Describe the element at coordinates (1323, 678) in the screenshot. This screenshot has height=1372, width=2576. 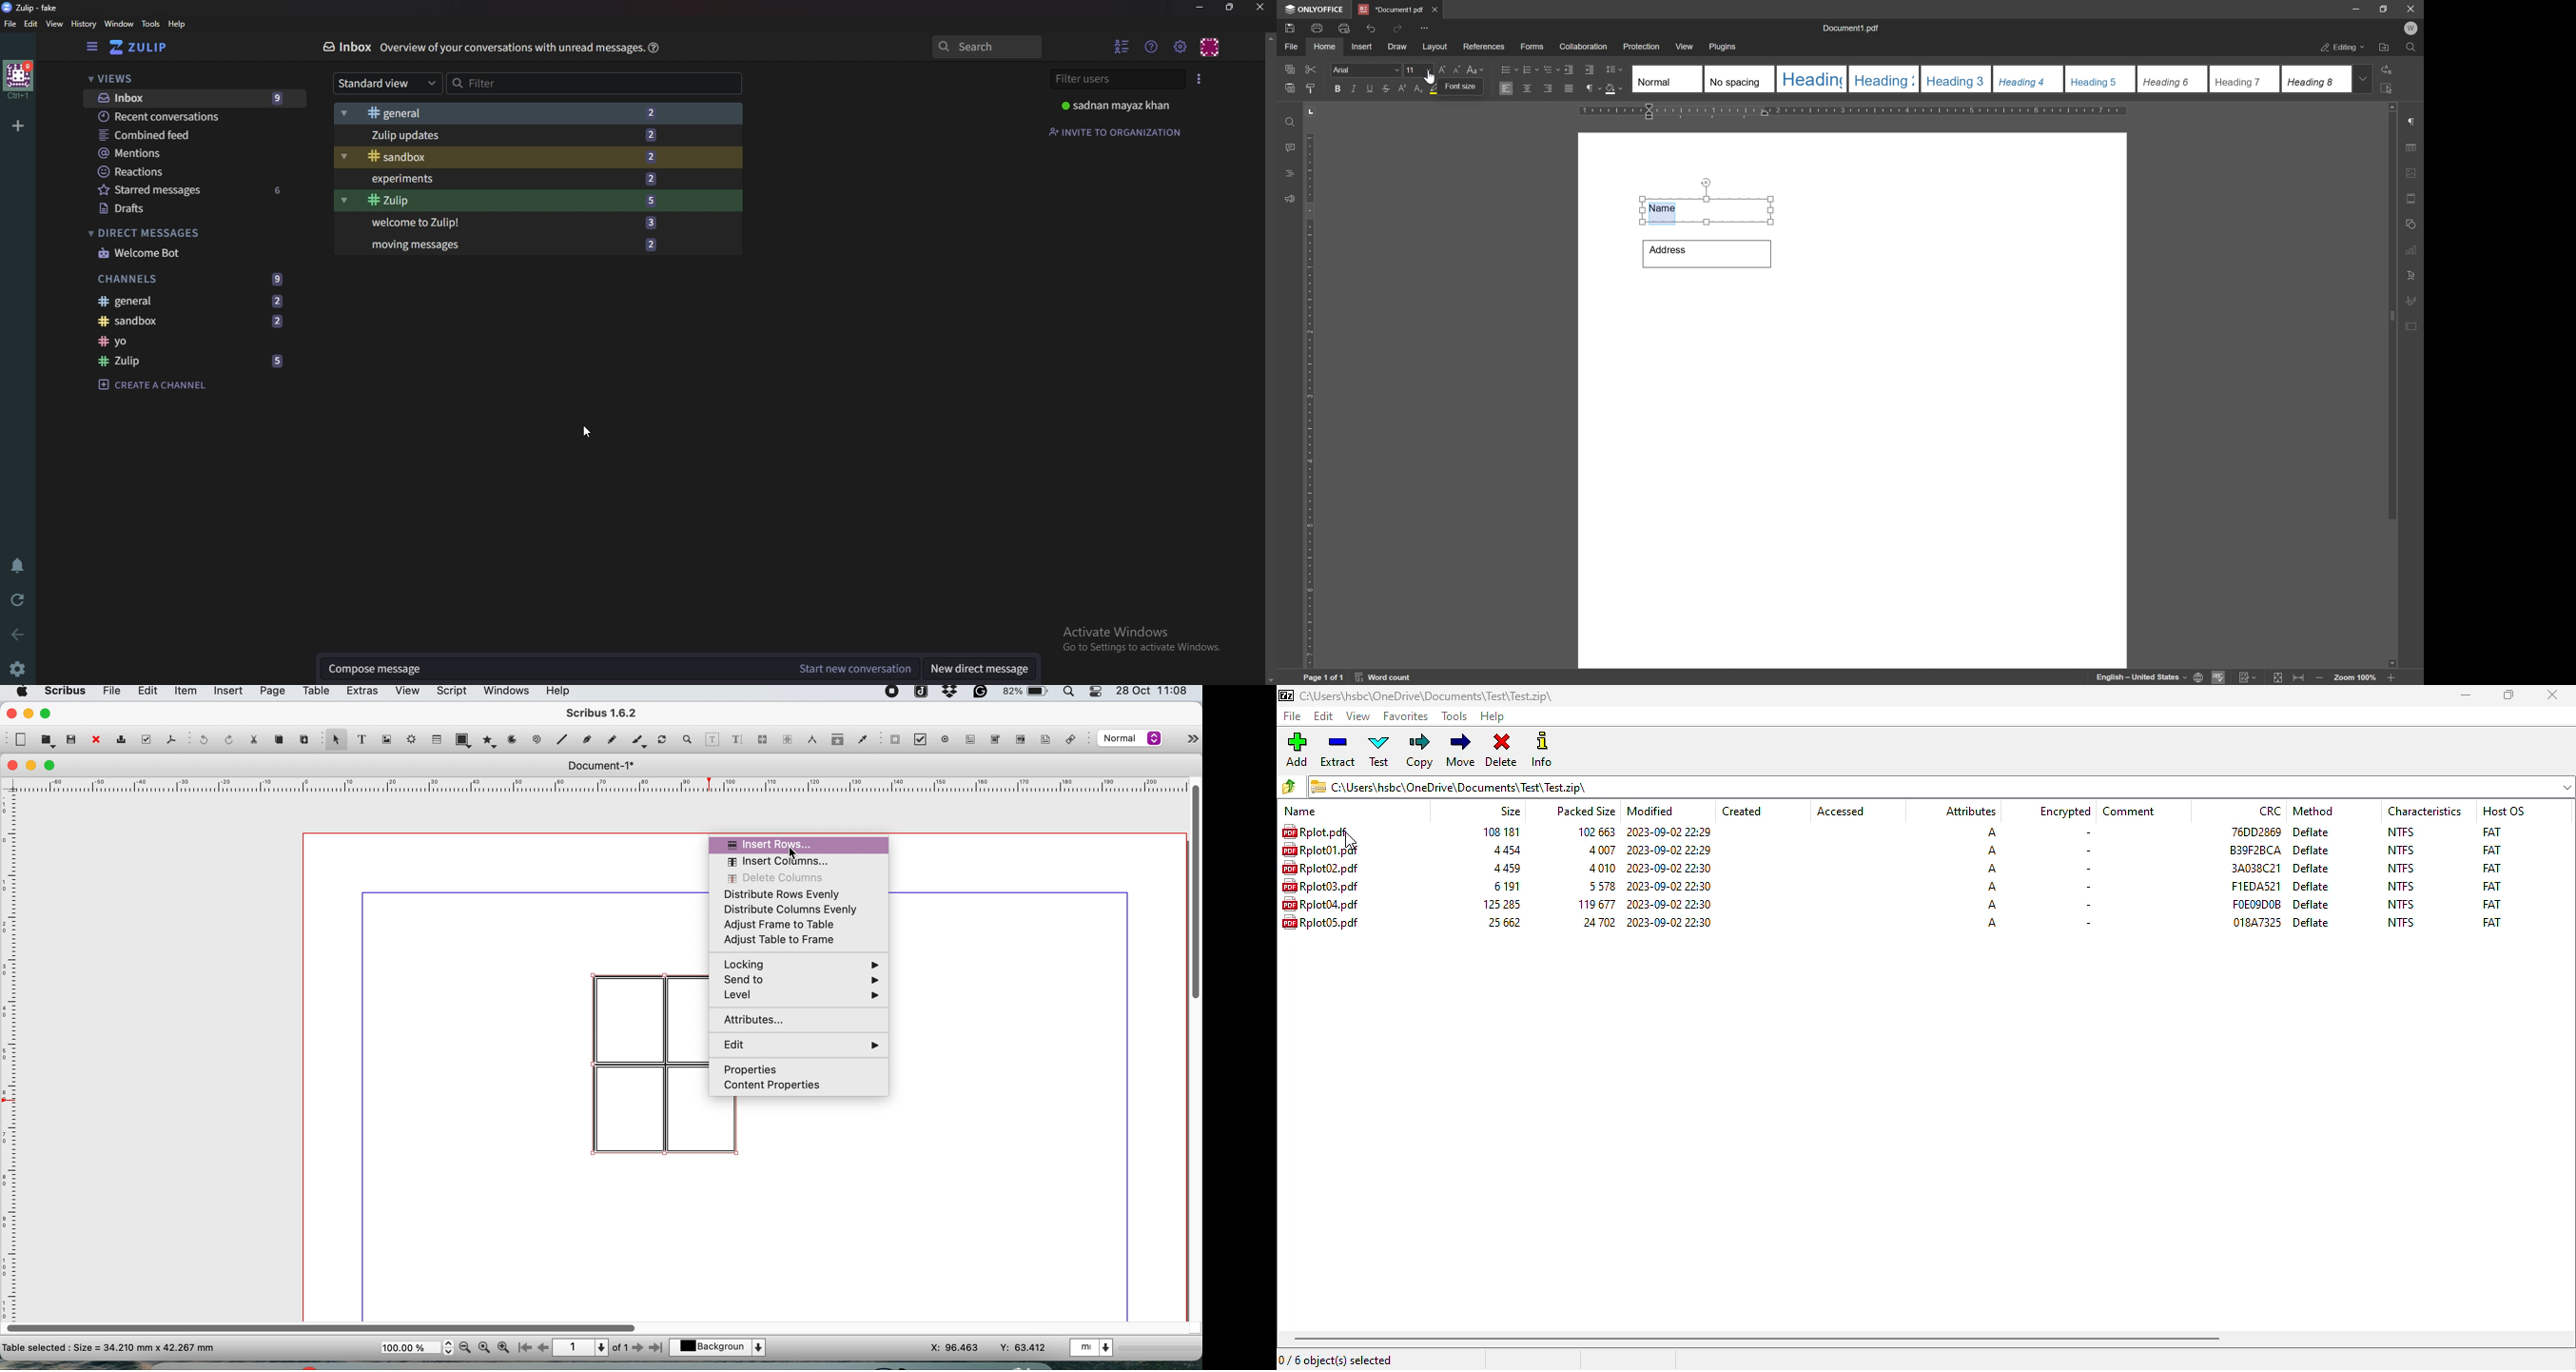
I see `page 1 of 1` at that location.